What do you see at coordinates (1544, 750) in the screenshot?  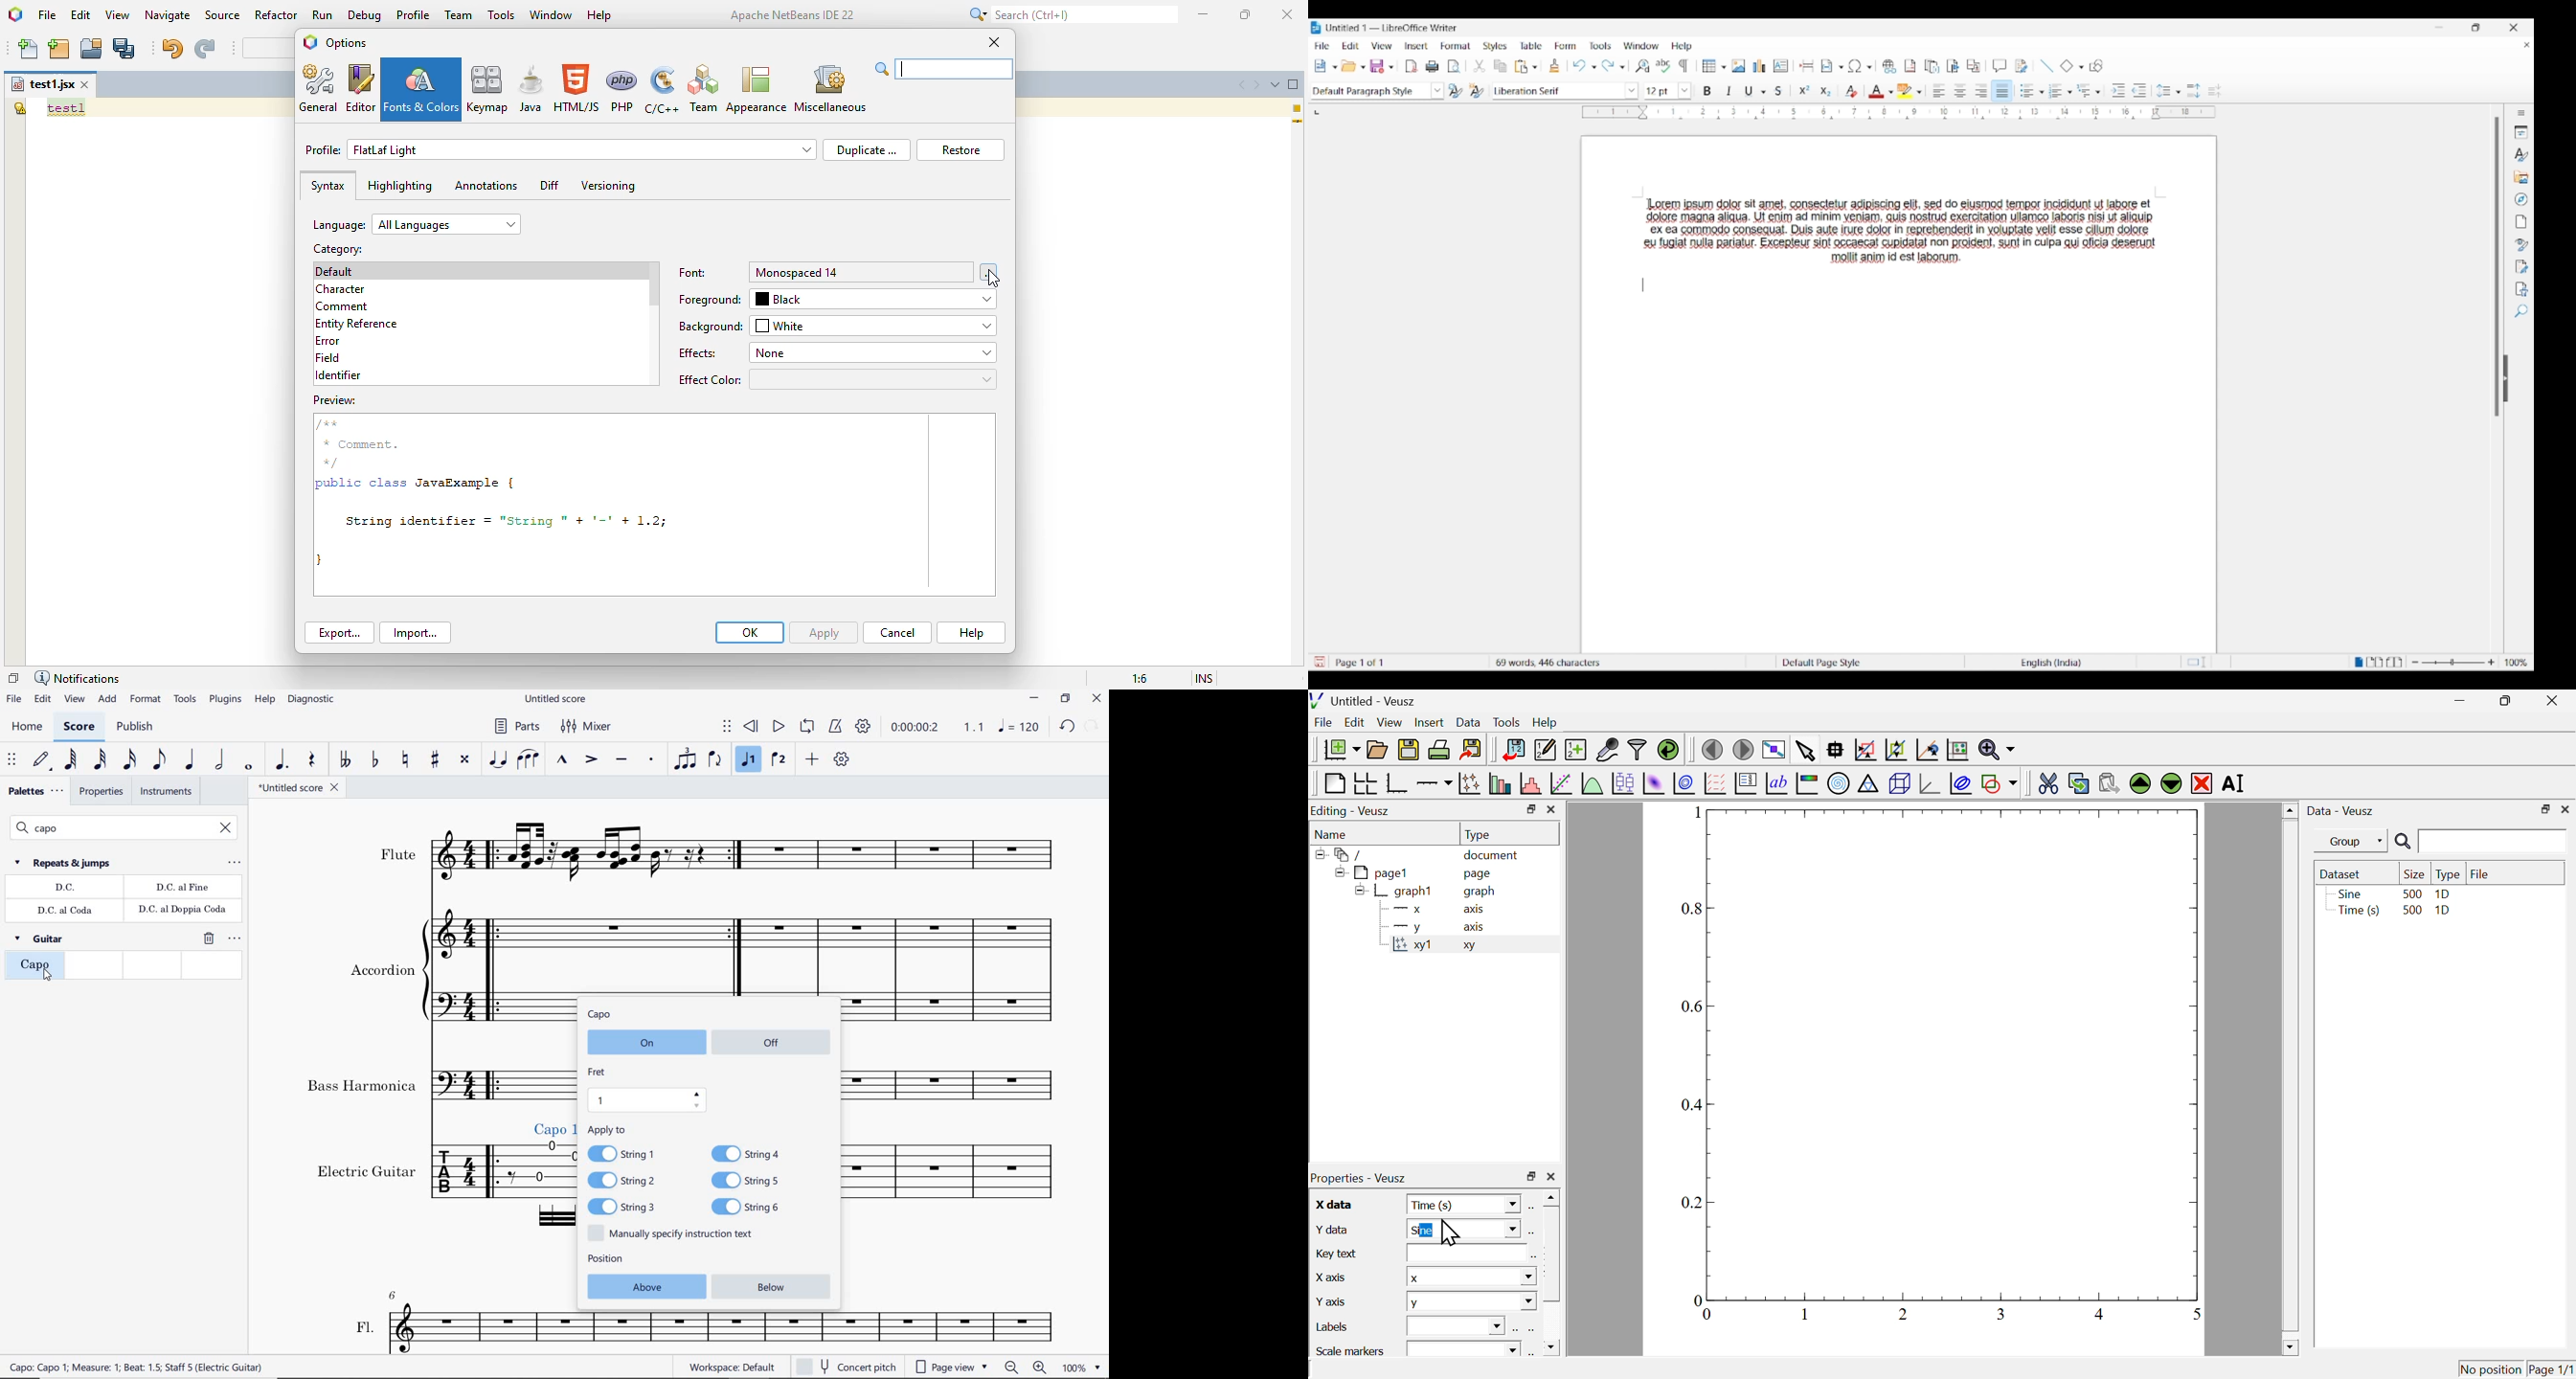 I see `edit and enter new datasets` at bounding box center [1544, 750].